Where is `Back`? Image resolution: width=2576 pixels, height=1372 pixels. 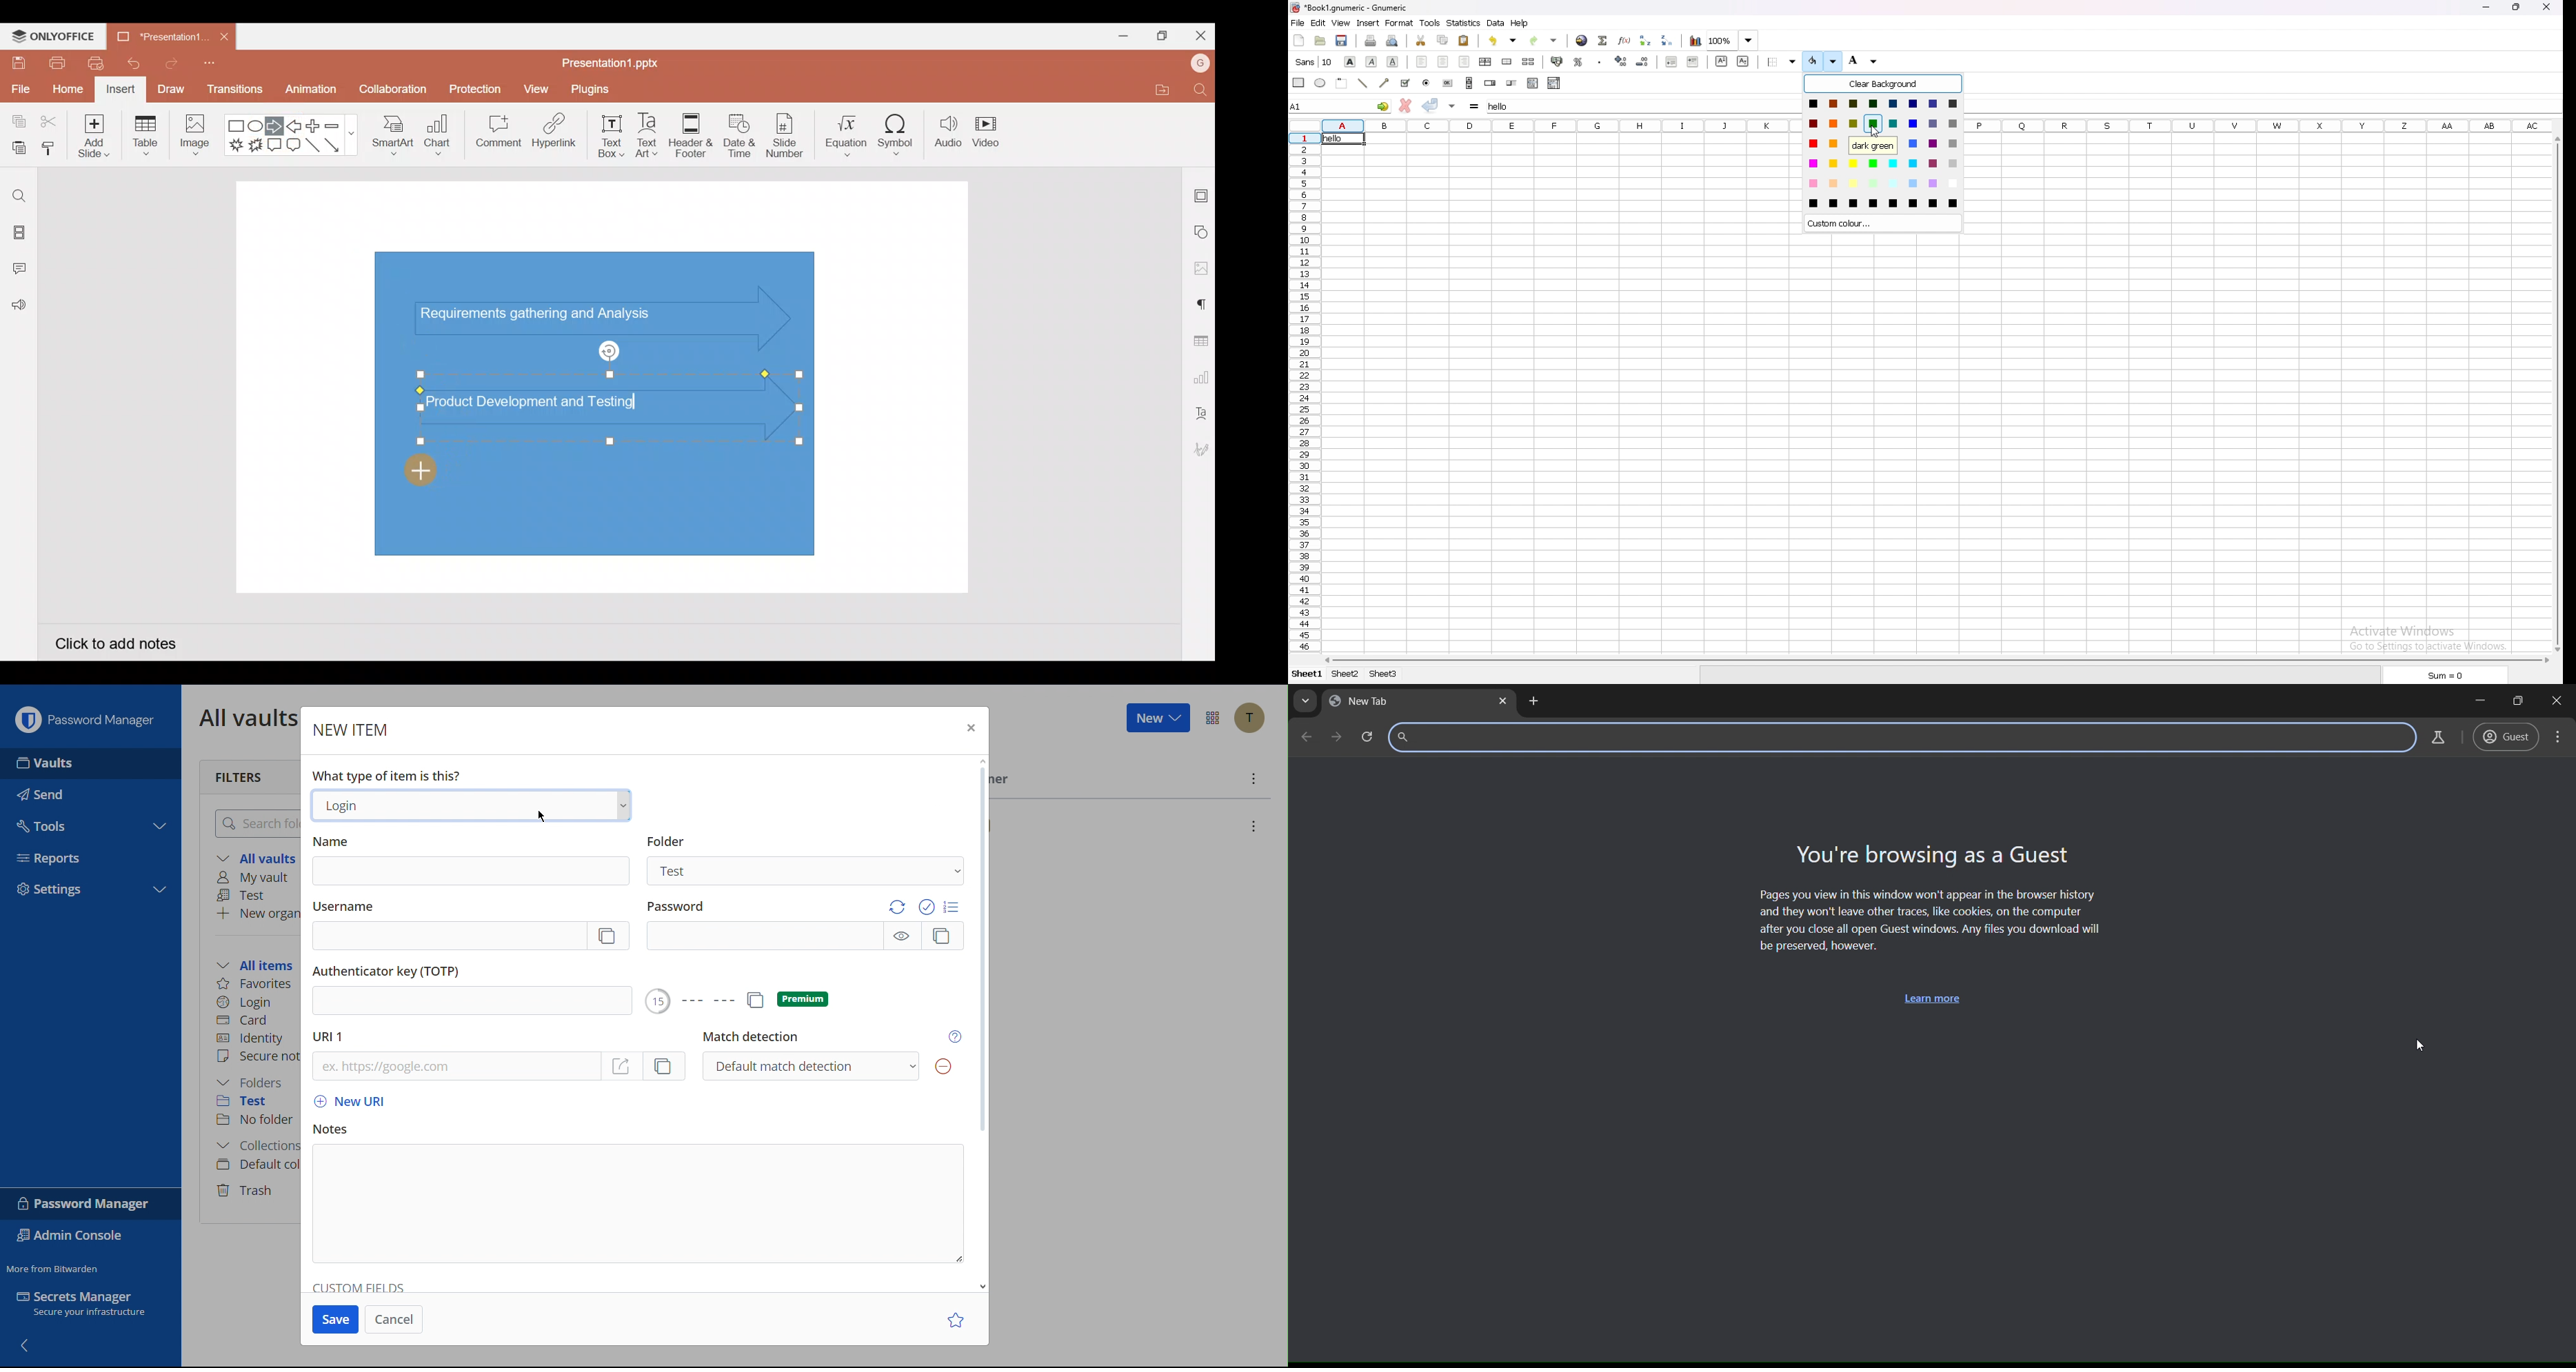
Back is located at coordinates (26, 1344).